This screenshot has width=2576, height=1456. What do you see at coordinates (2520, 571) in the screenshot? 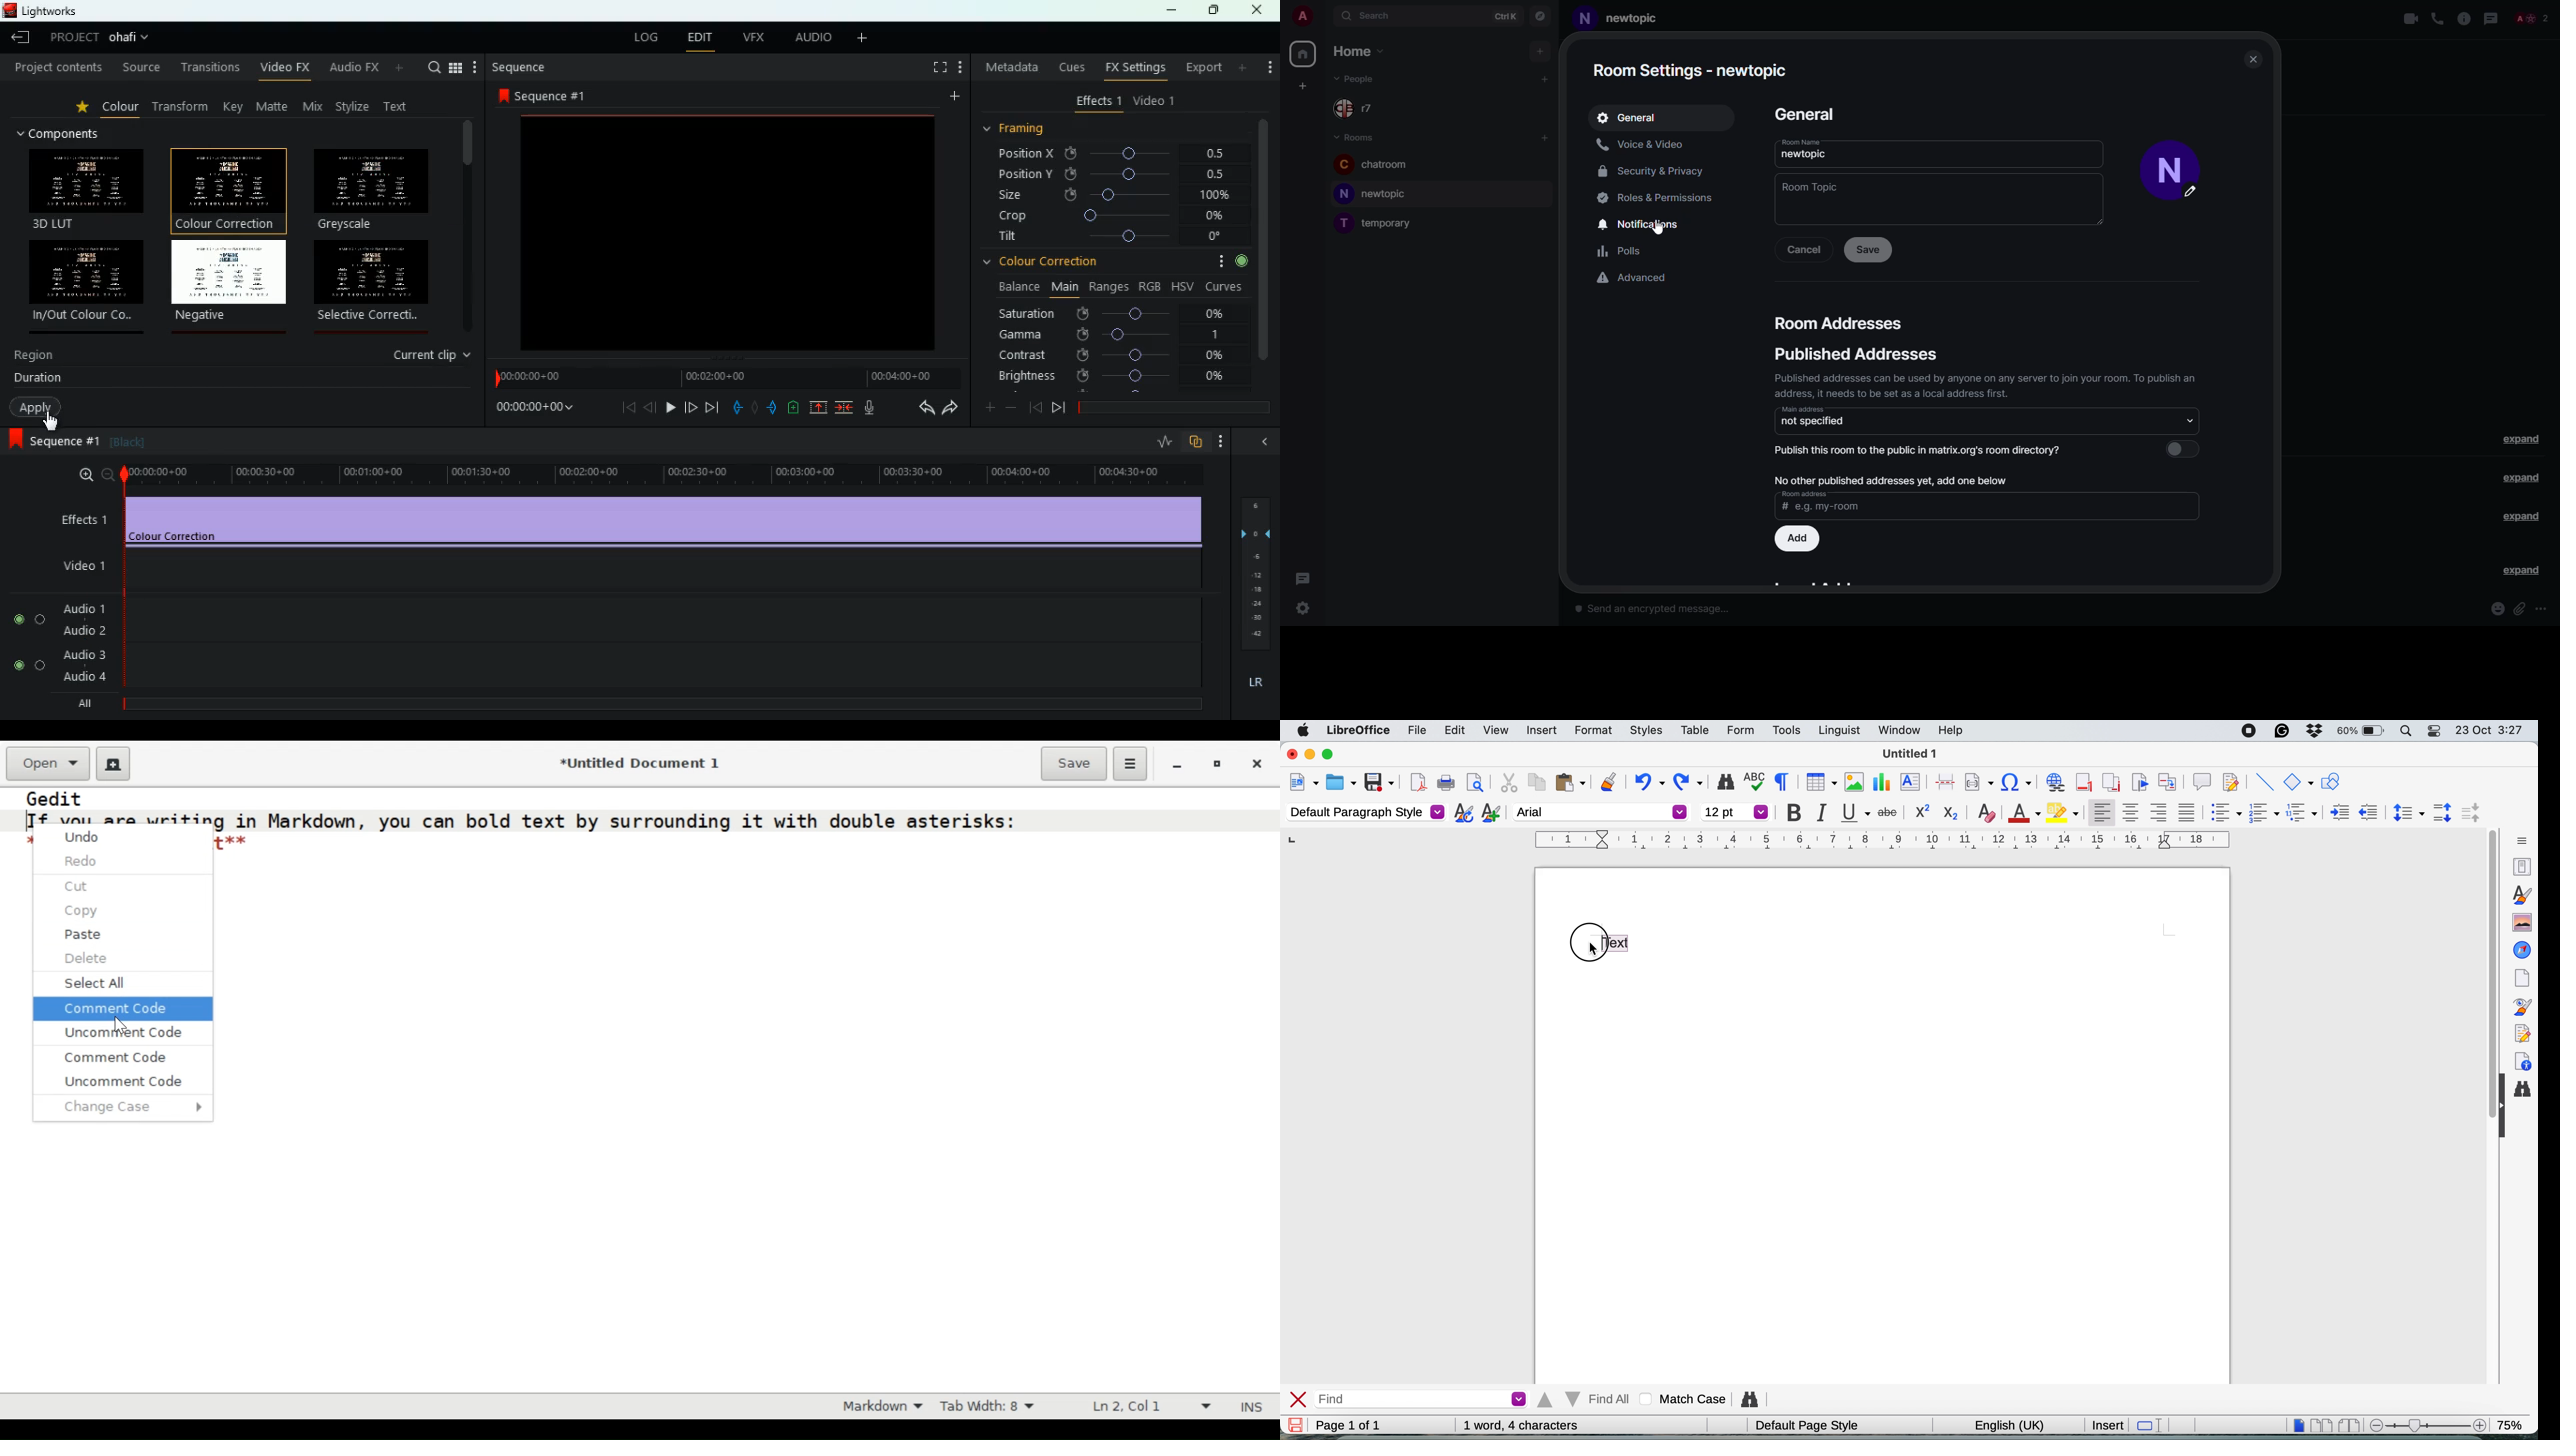
I see `expand` at bounding box center [2520, 571].